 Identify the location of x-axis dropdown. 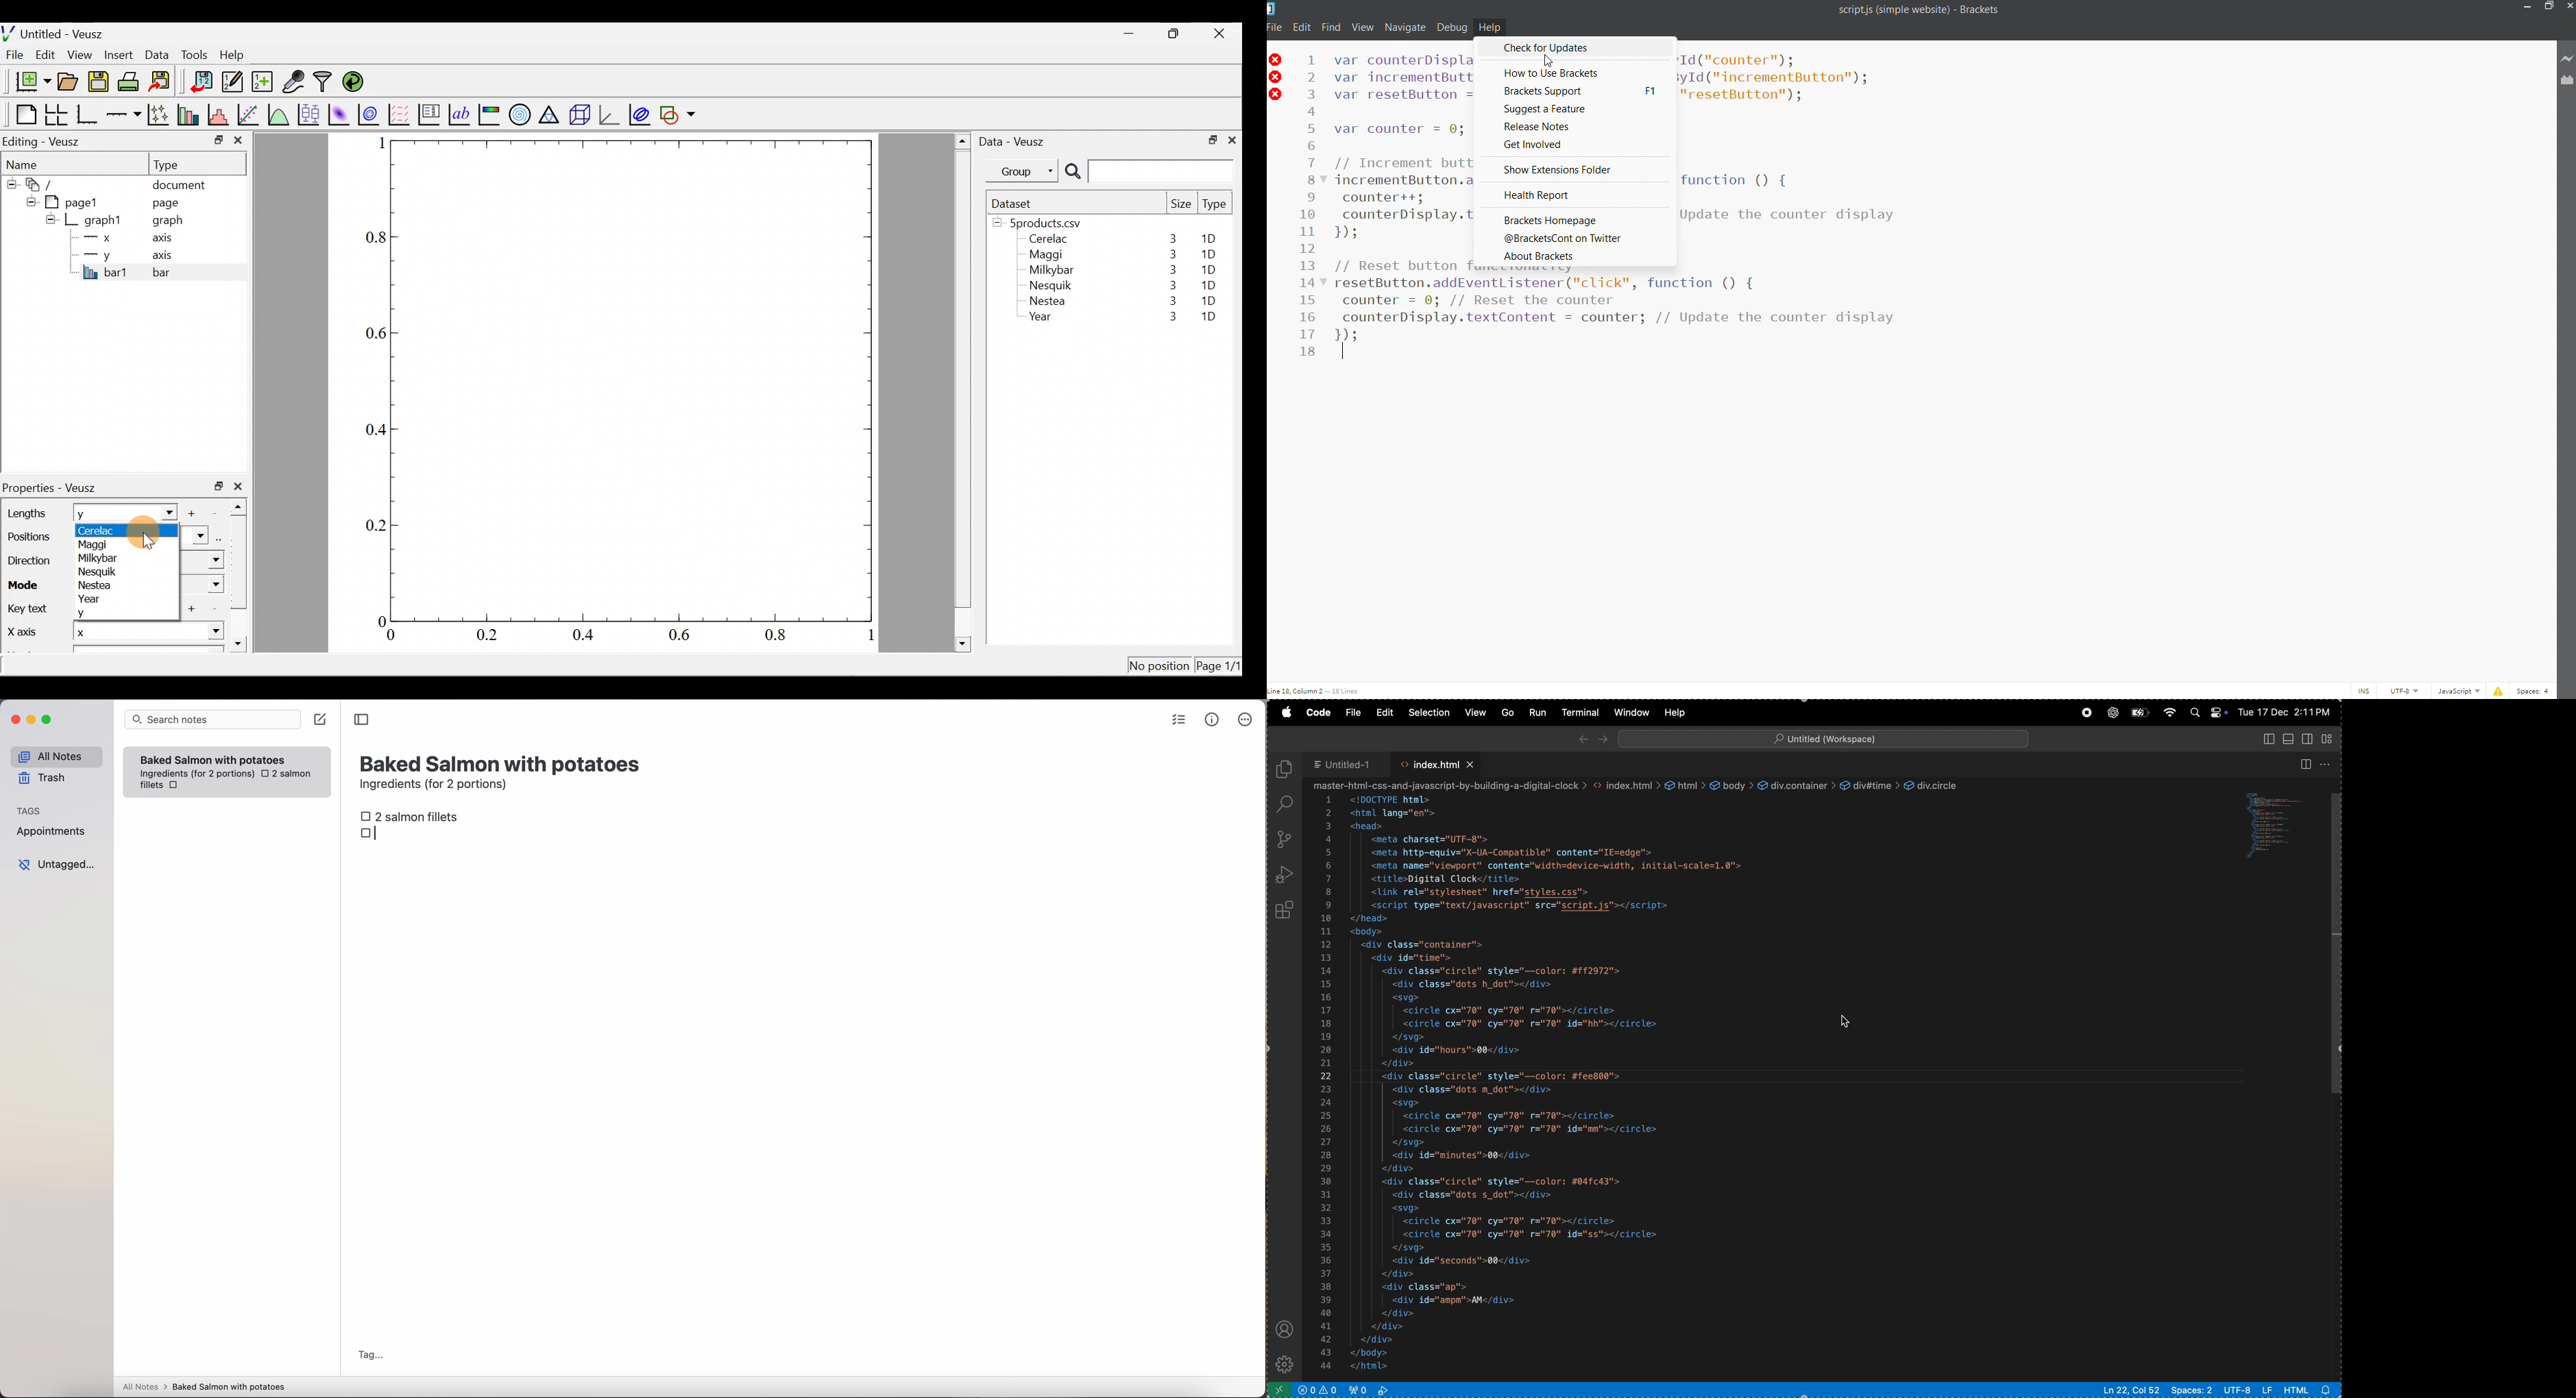
(202, 637).